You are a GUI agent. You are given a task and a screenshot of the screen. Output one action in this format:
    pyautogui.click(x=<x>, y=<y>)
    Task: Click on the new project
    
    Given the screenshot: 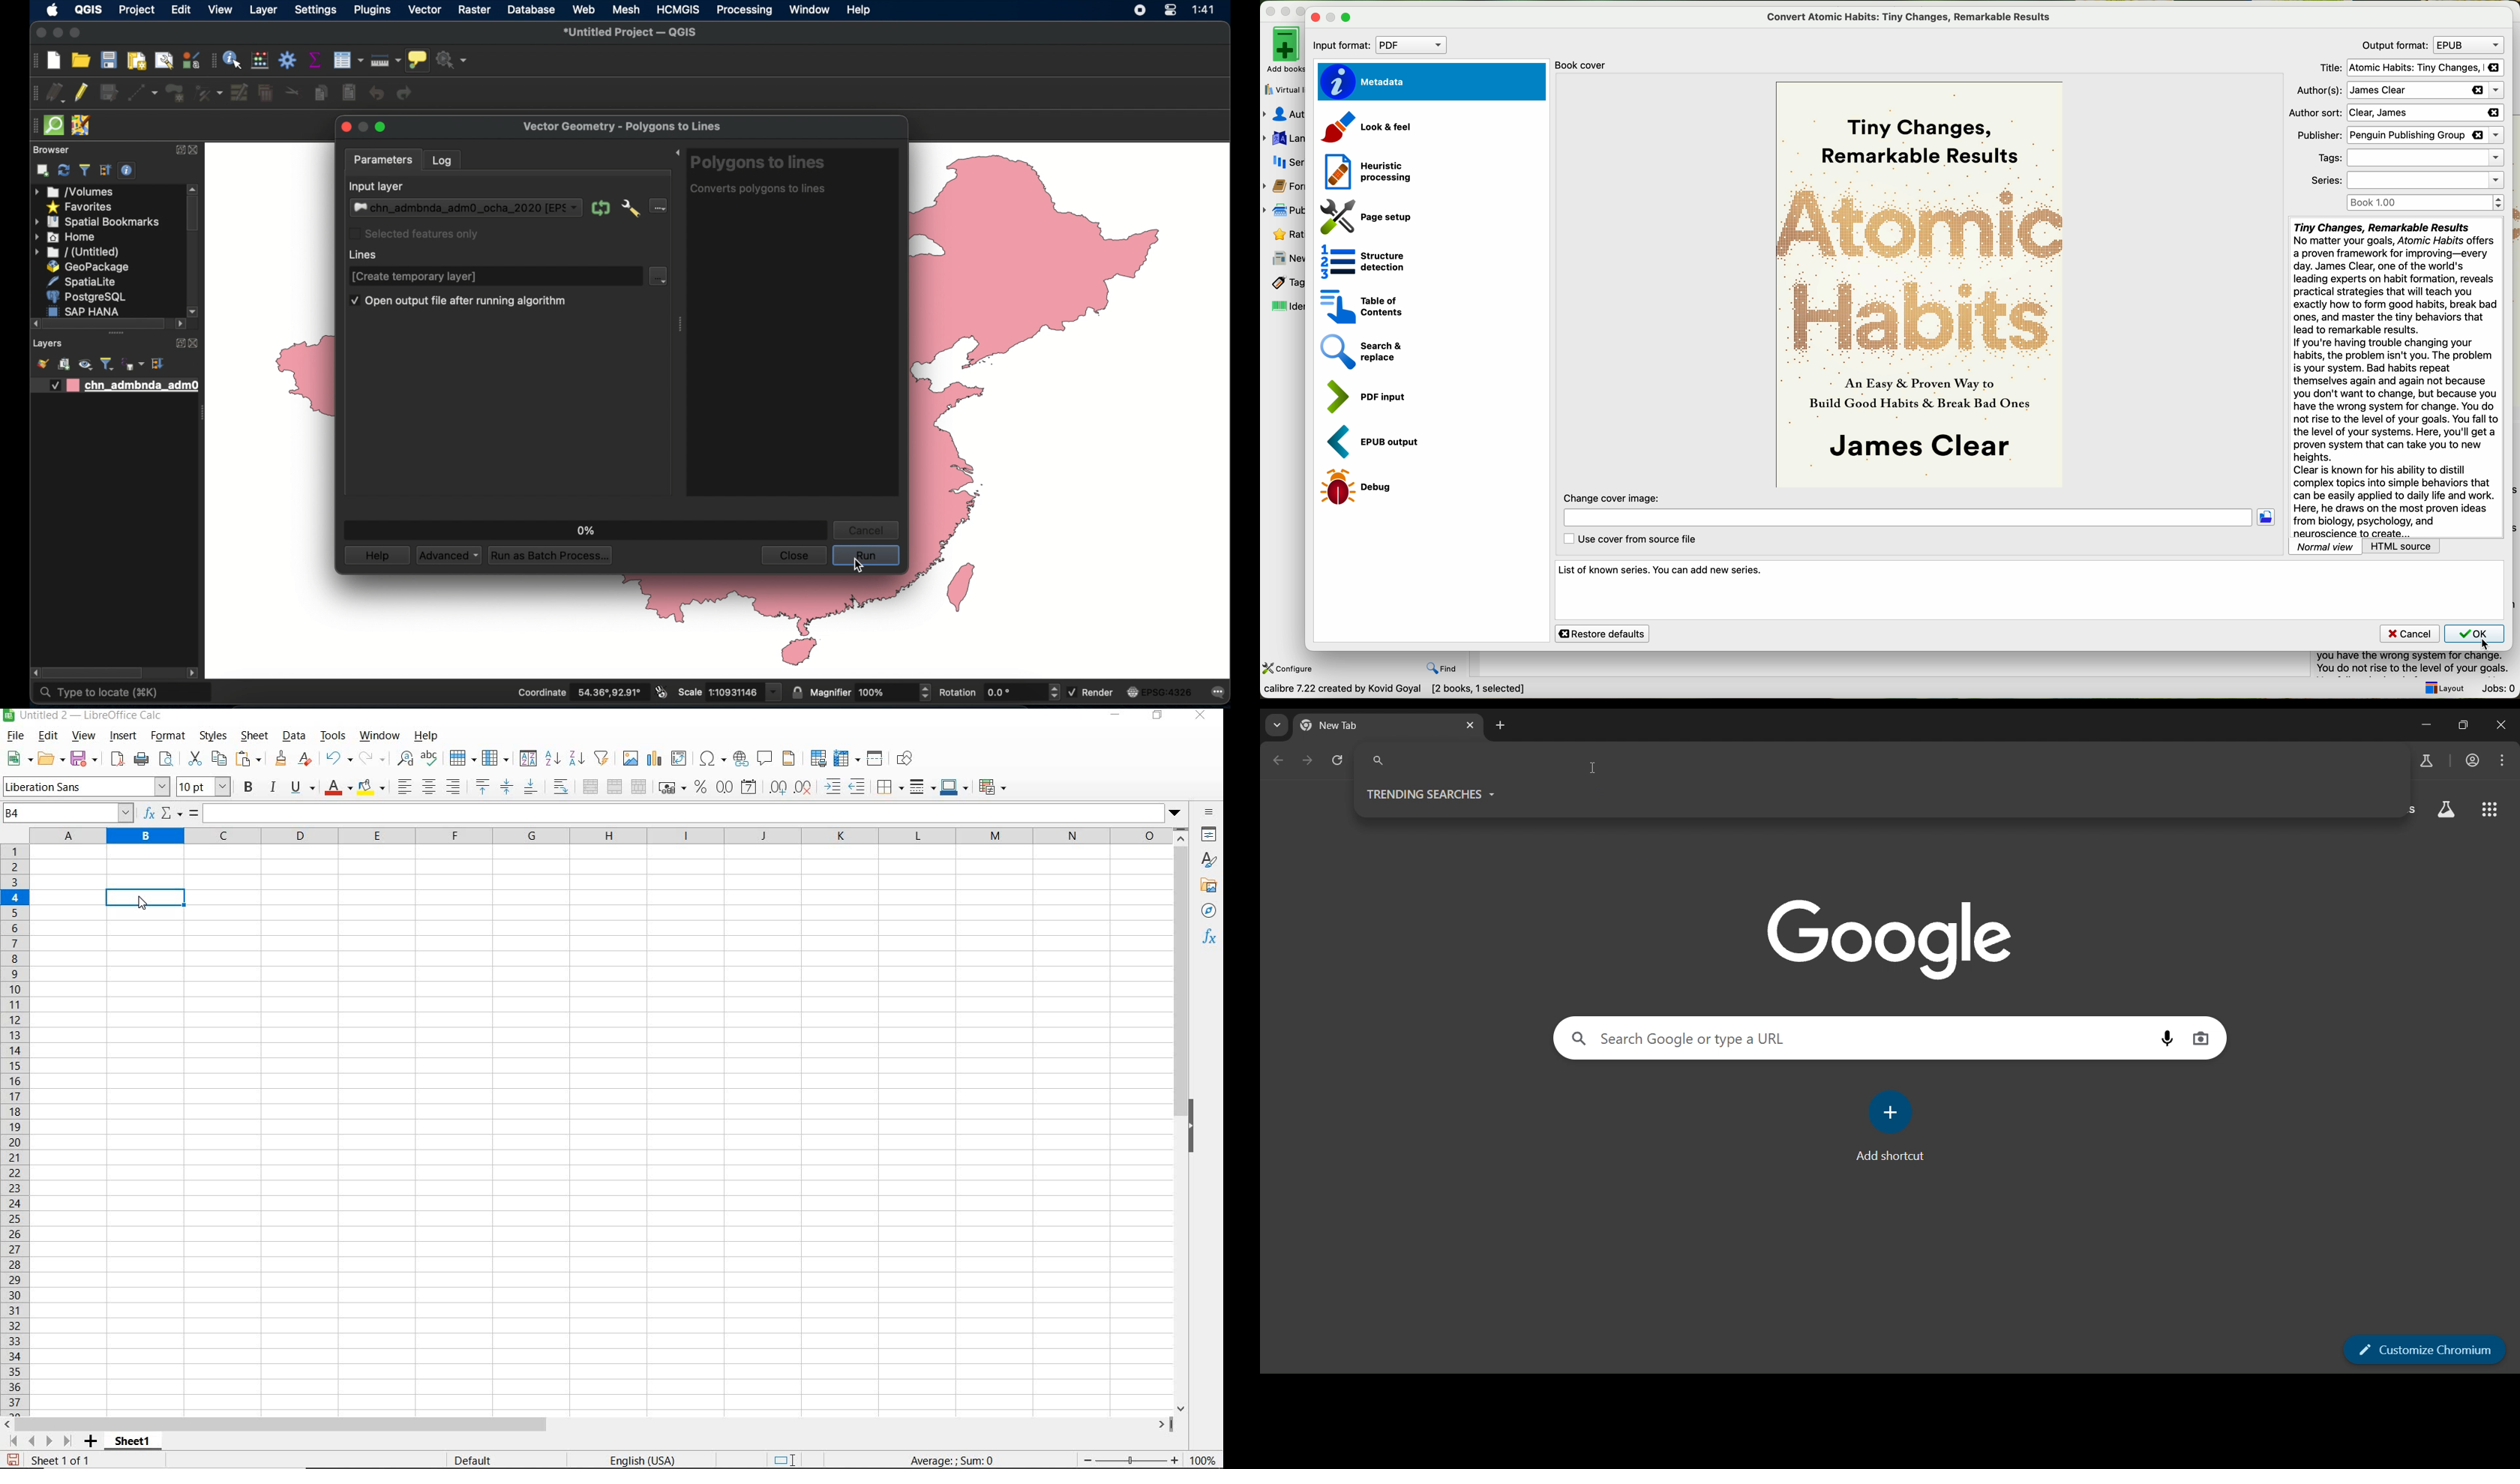 What is the action you would take?
    pyautogui.click(x=54, y=60)
    